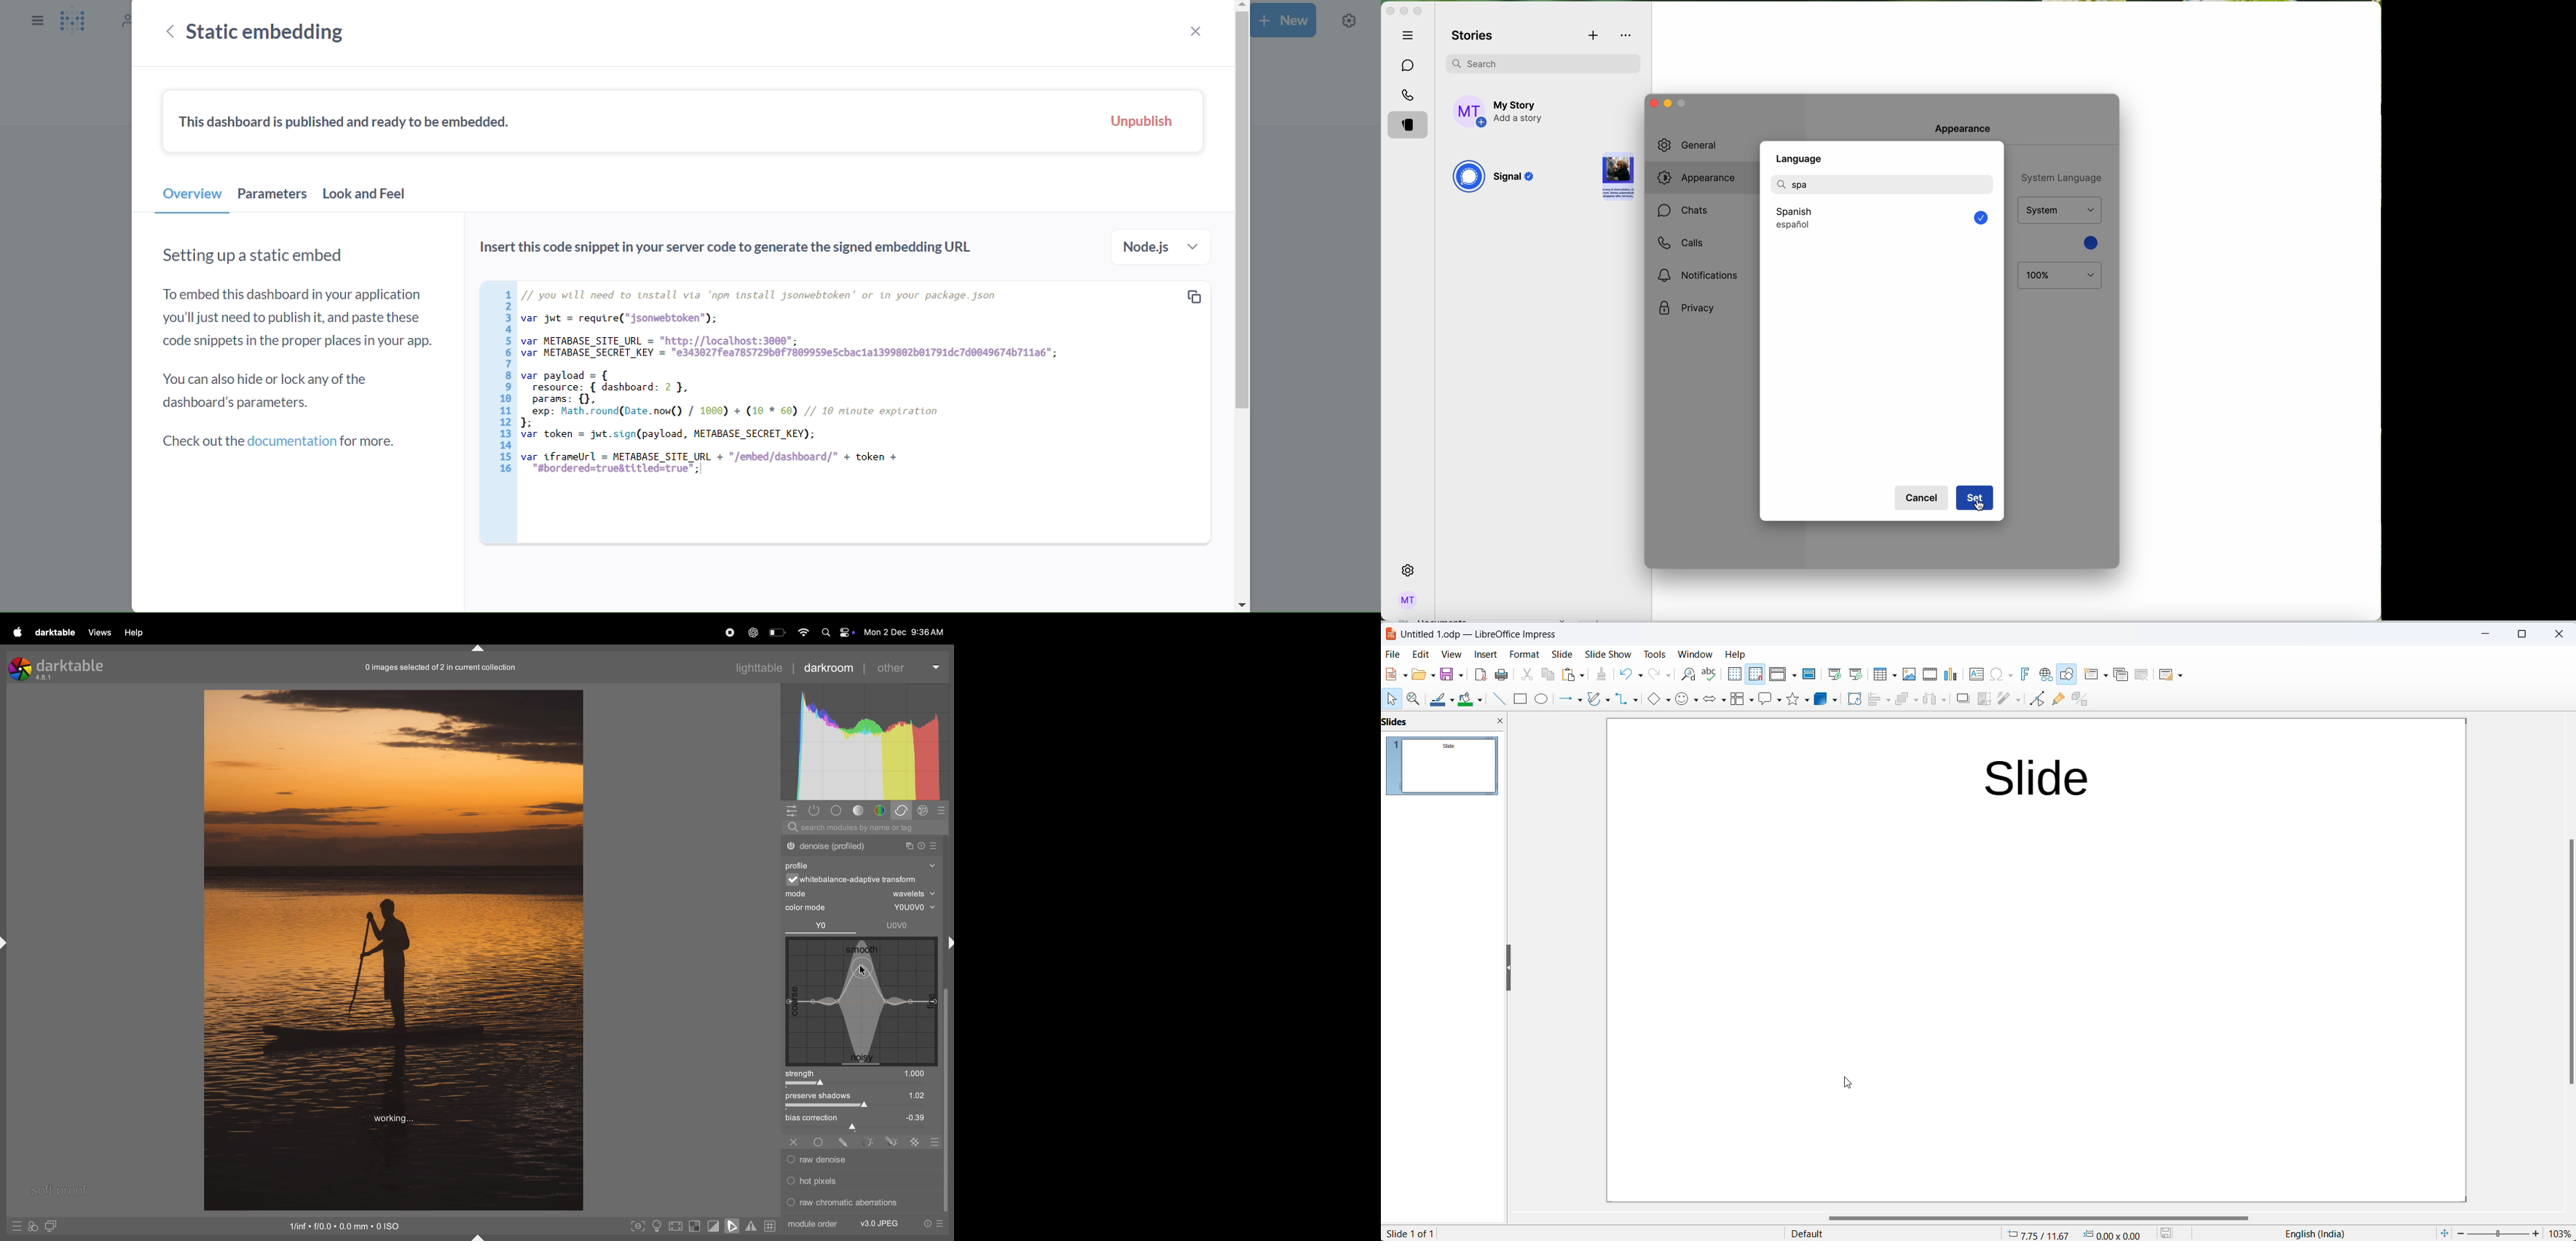 The height and width of the screenshot is (1260, 2576). I want to click on distribute objects, so click(1933, 701).